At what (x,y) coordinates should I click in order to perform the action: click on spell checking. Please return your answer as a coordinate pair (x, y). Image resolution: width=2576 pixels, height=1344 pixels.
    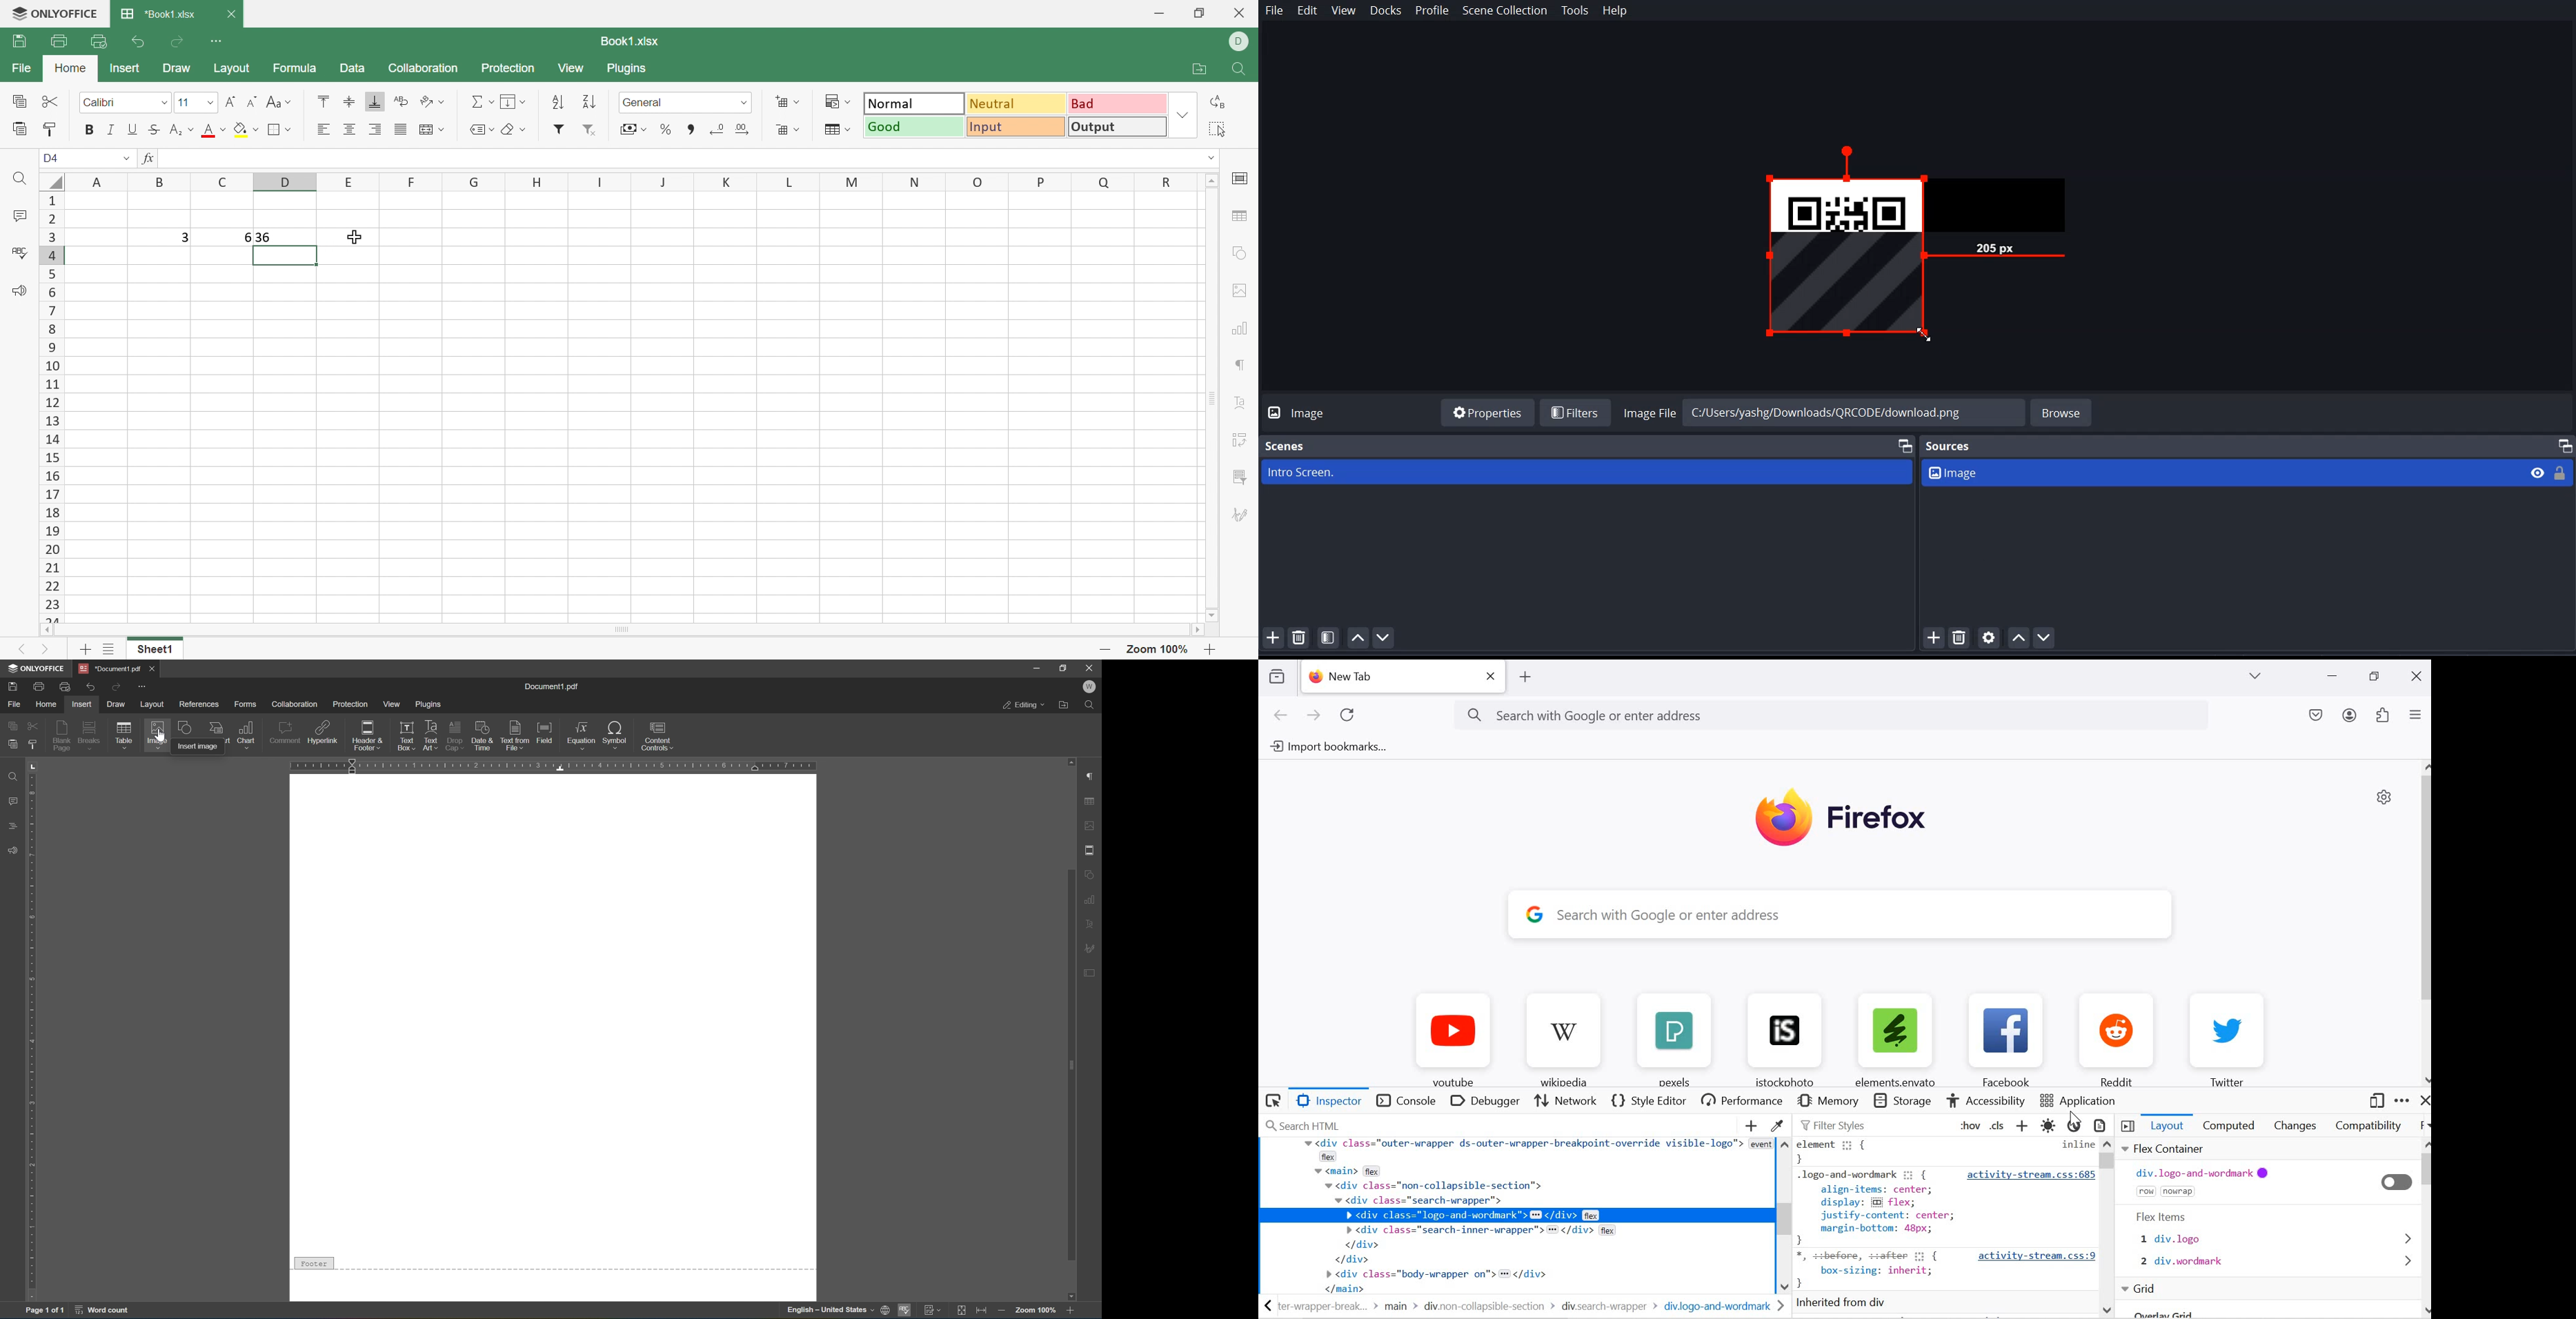
    Looking at the image, I should click on (904, 1311).